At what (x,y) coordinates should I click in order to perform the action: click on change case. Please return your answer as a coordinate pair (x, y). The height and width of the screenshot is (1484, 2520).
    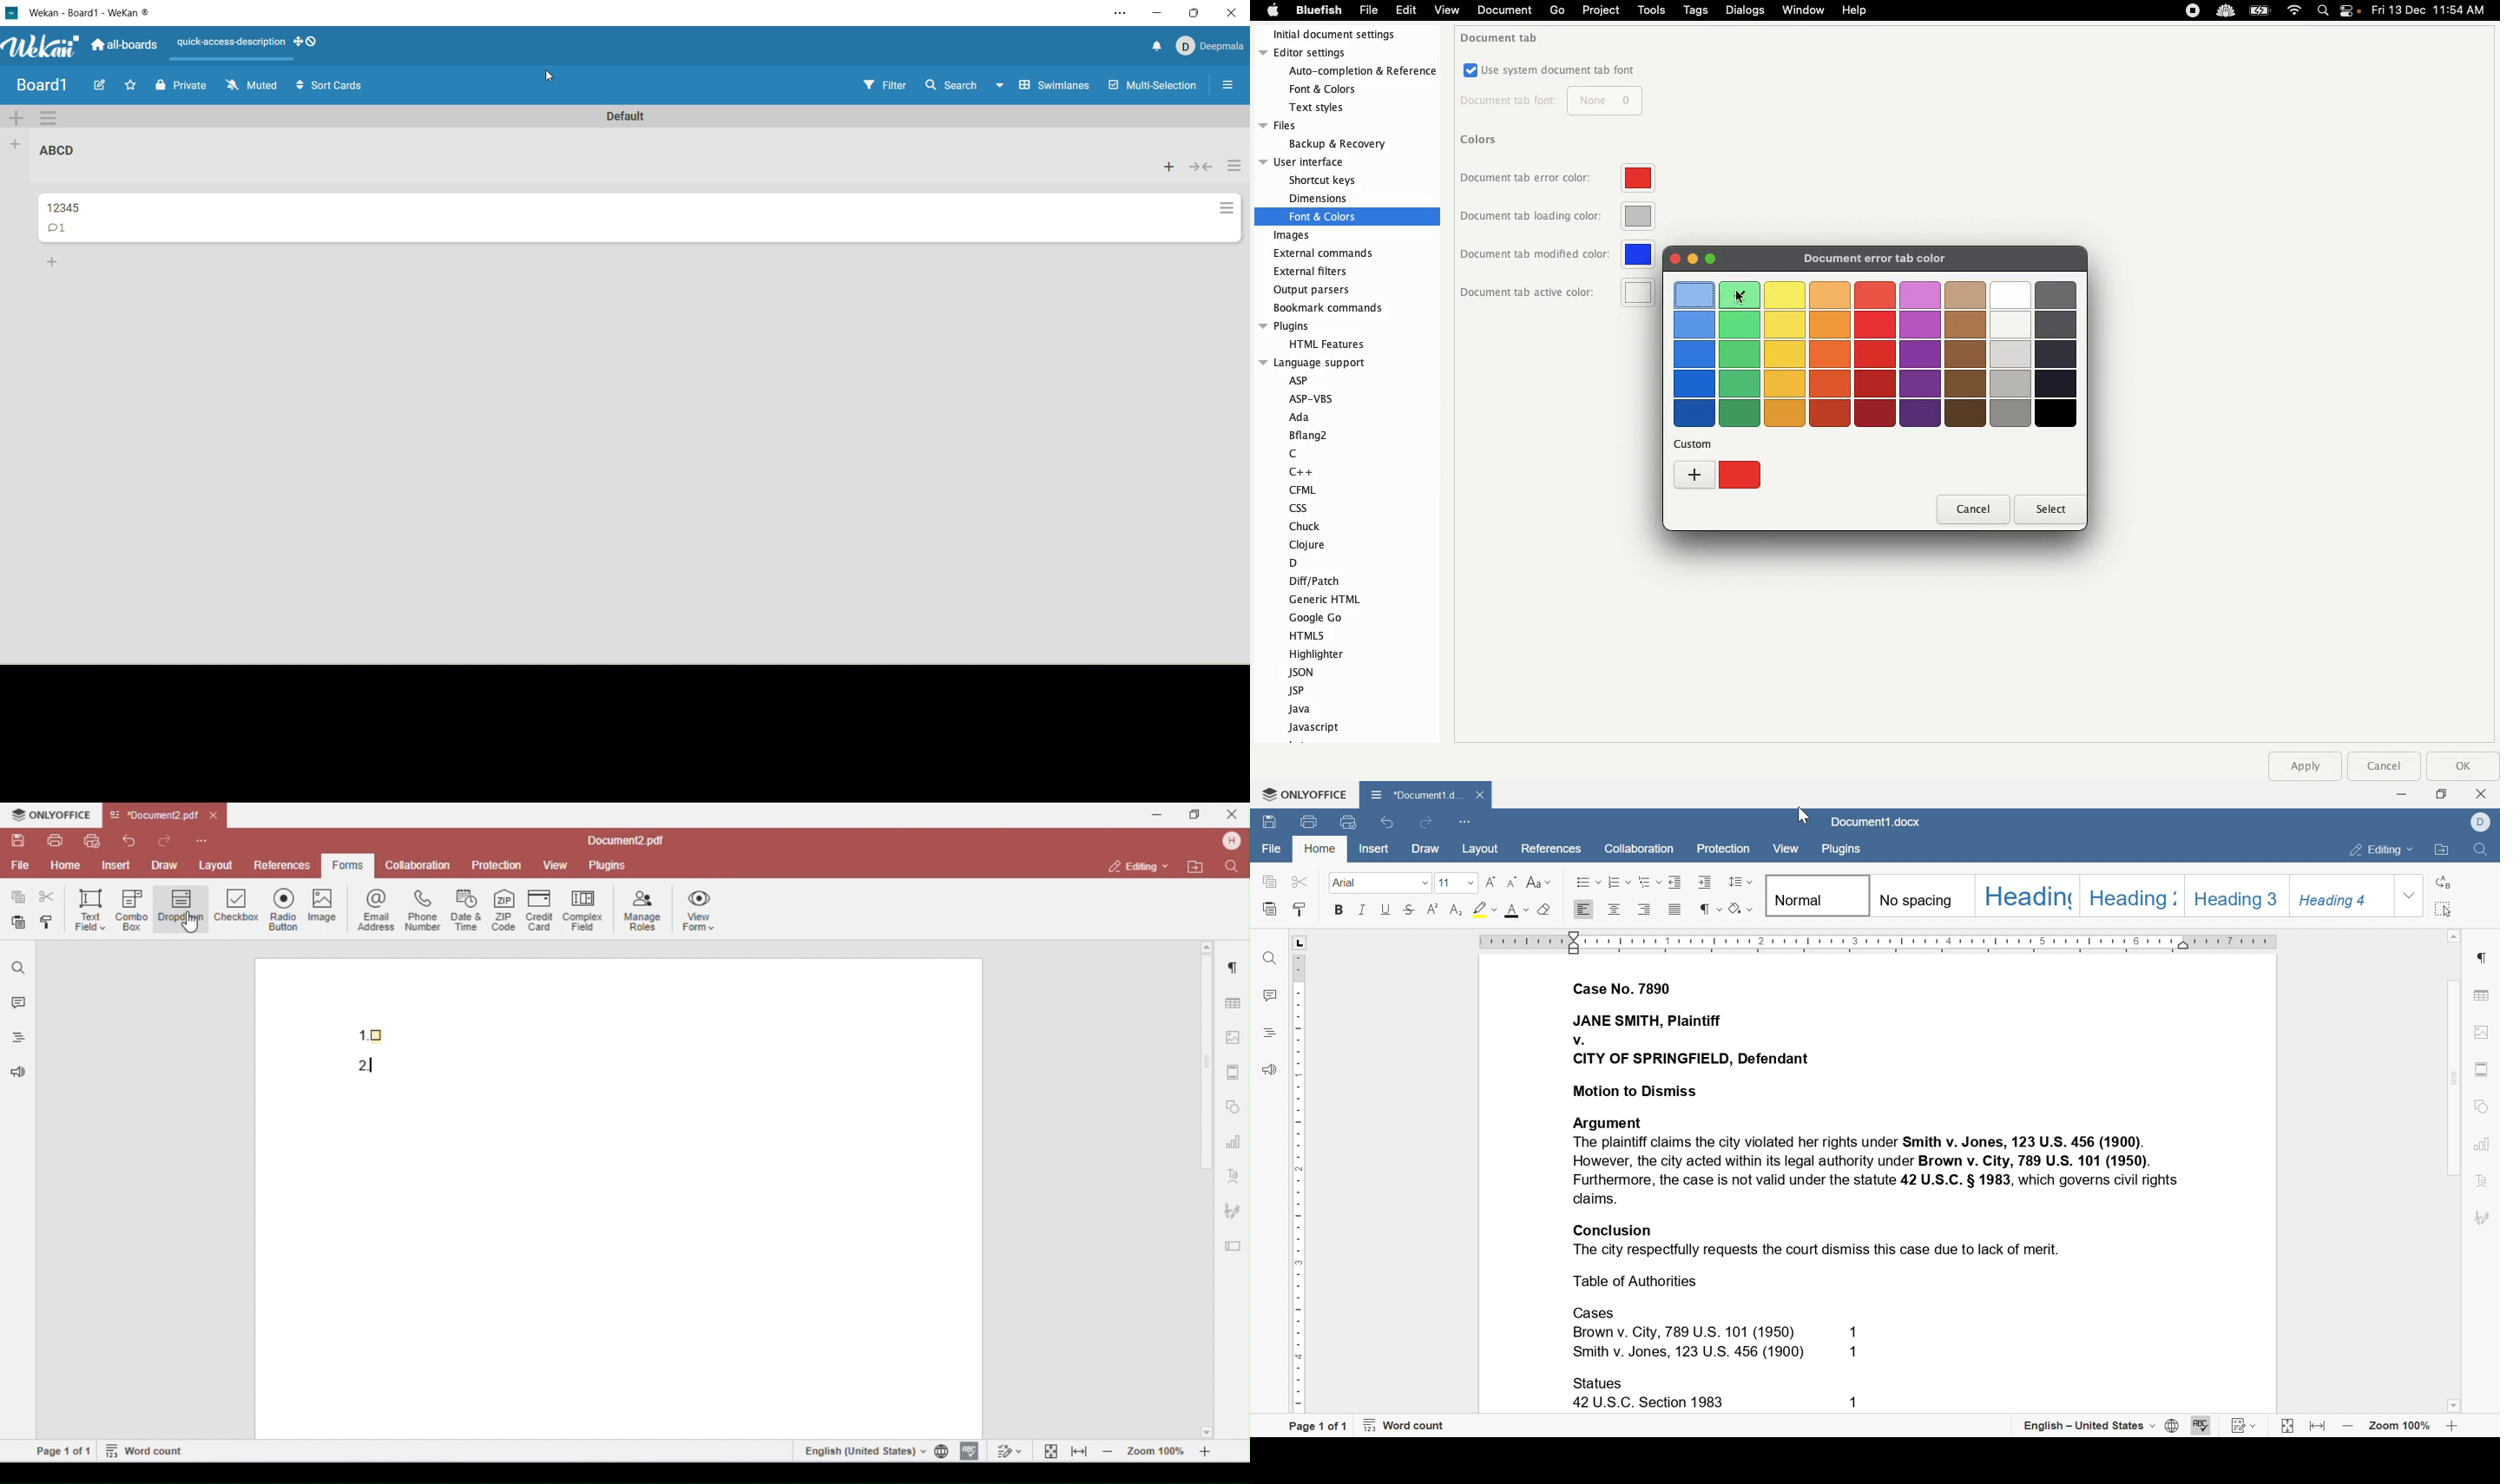
    Looking at the image, I should click on (1540, 882).